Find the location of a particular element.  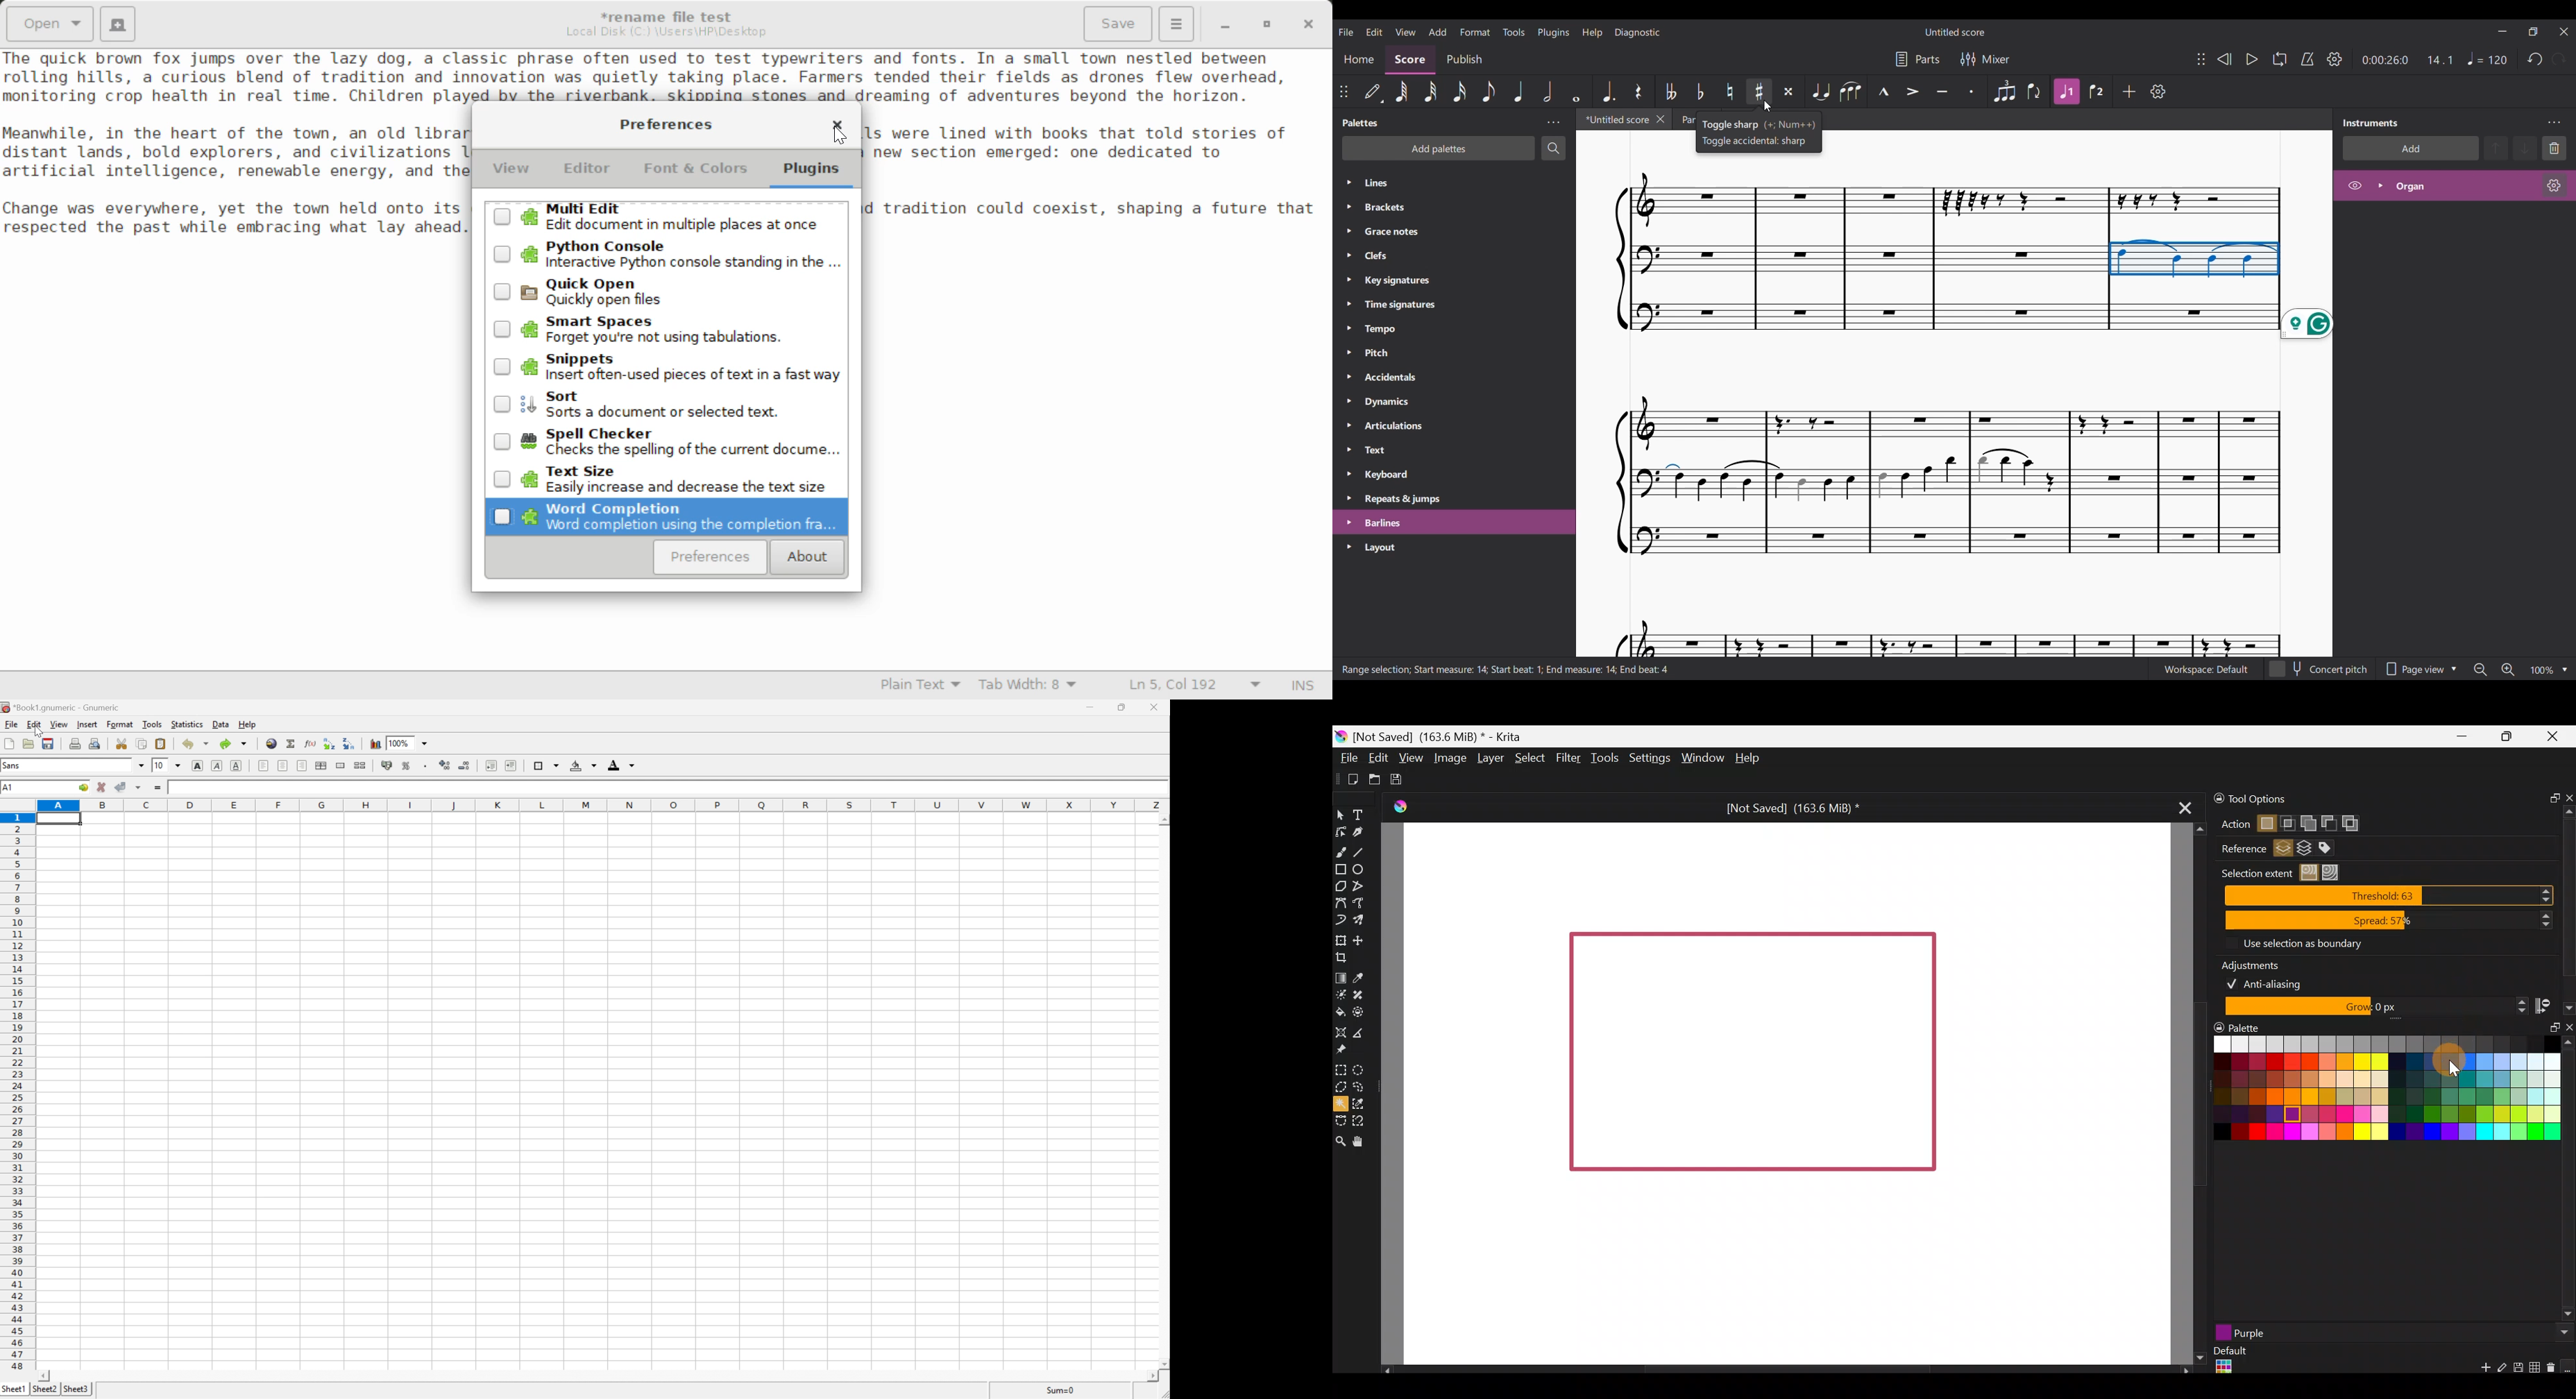

Playback settings is located at coordinates (2334, 58).